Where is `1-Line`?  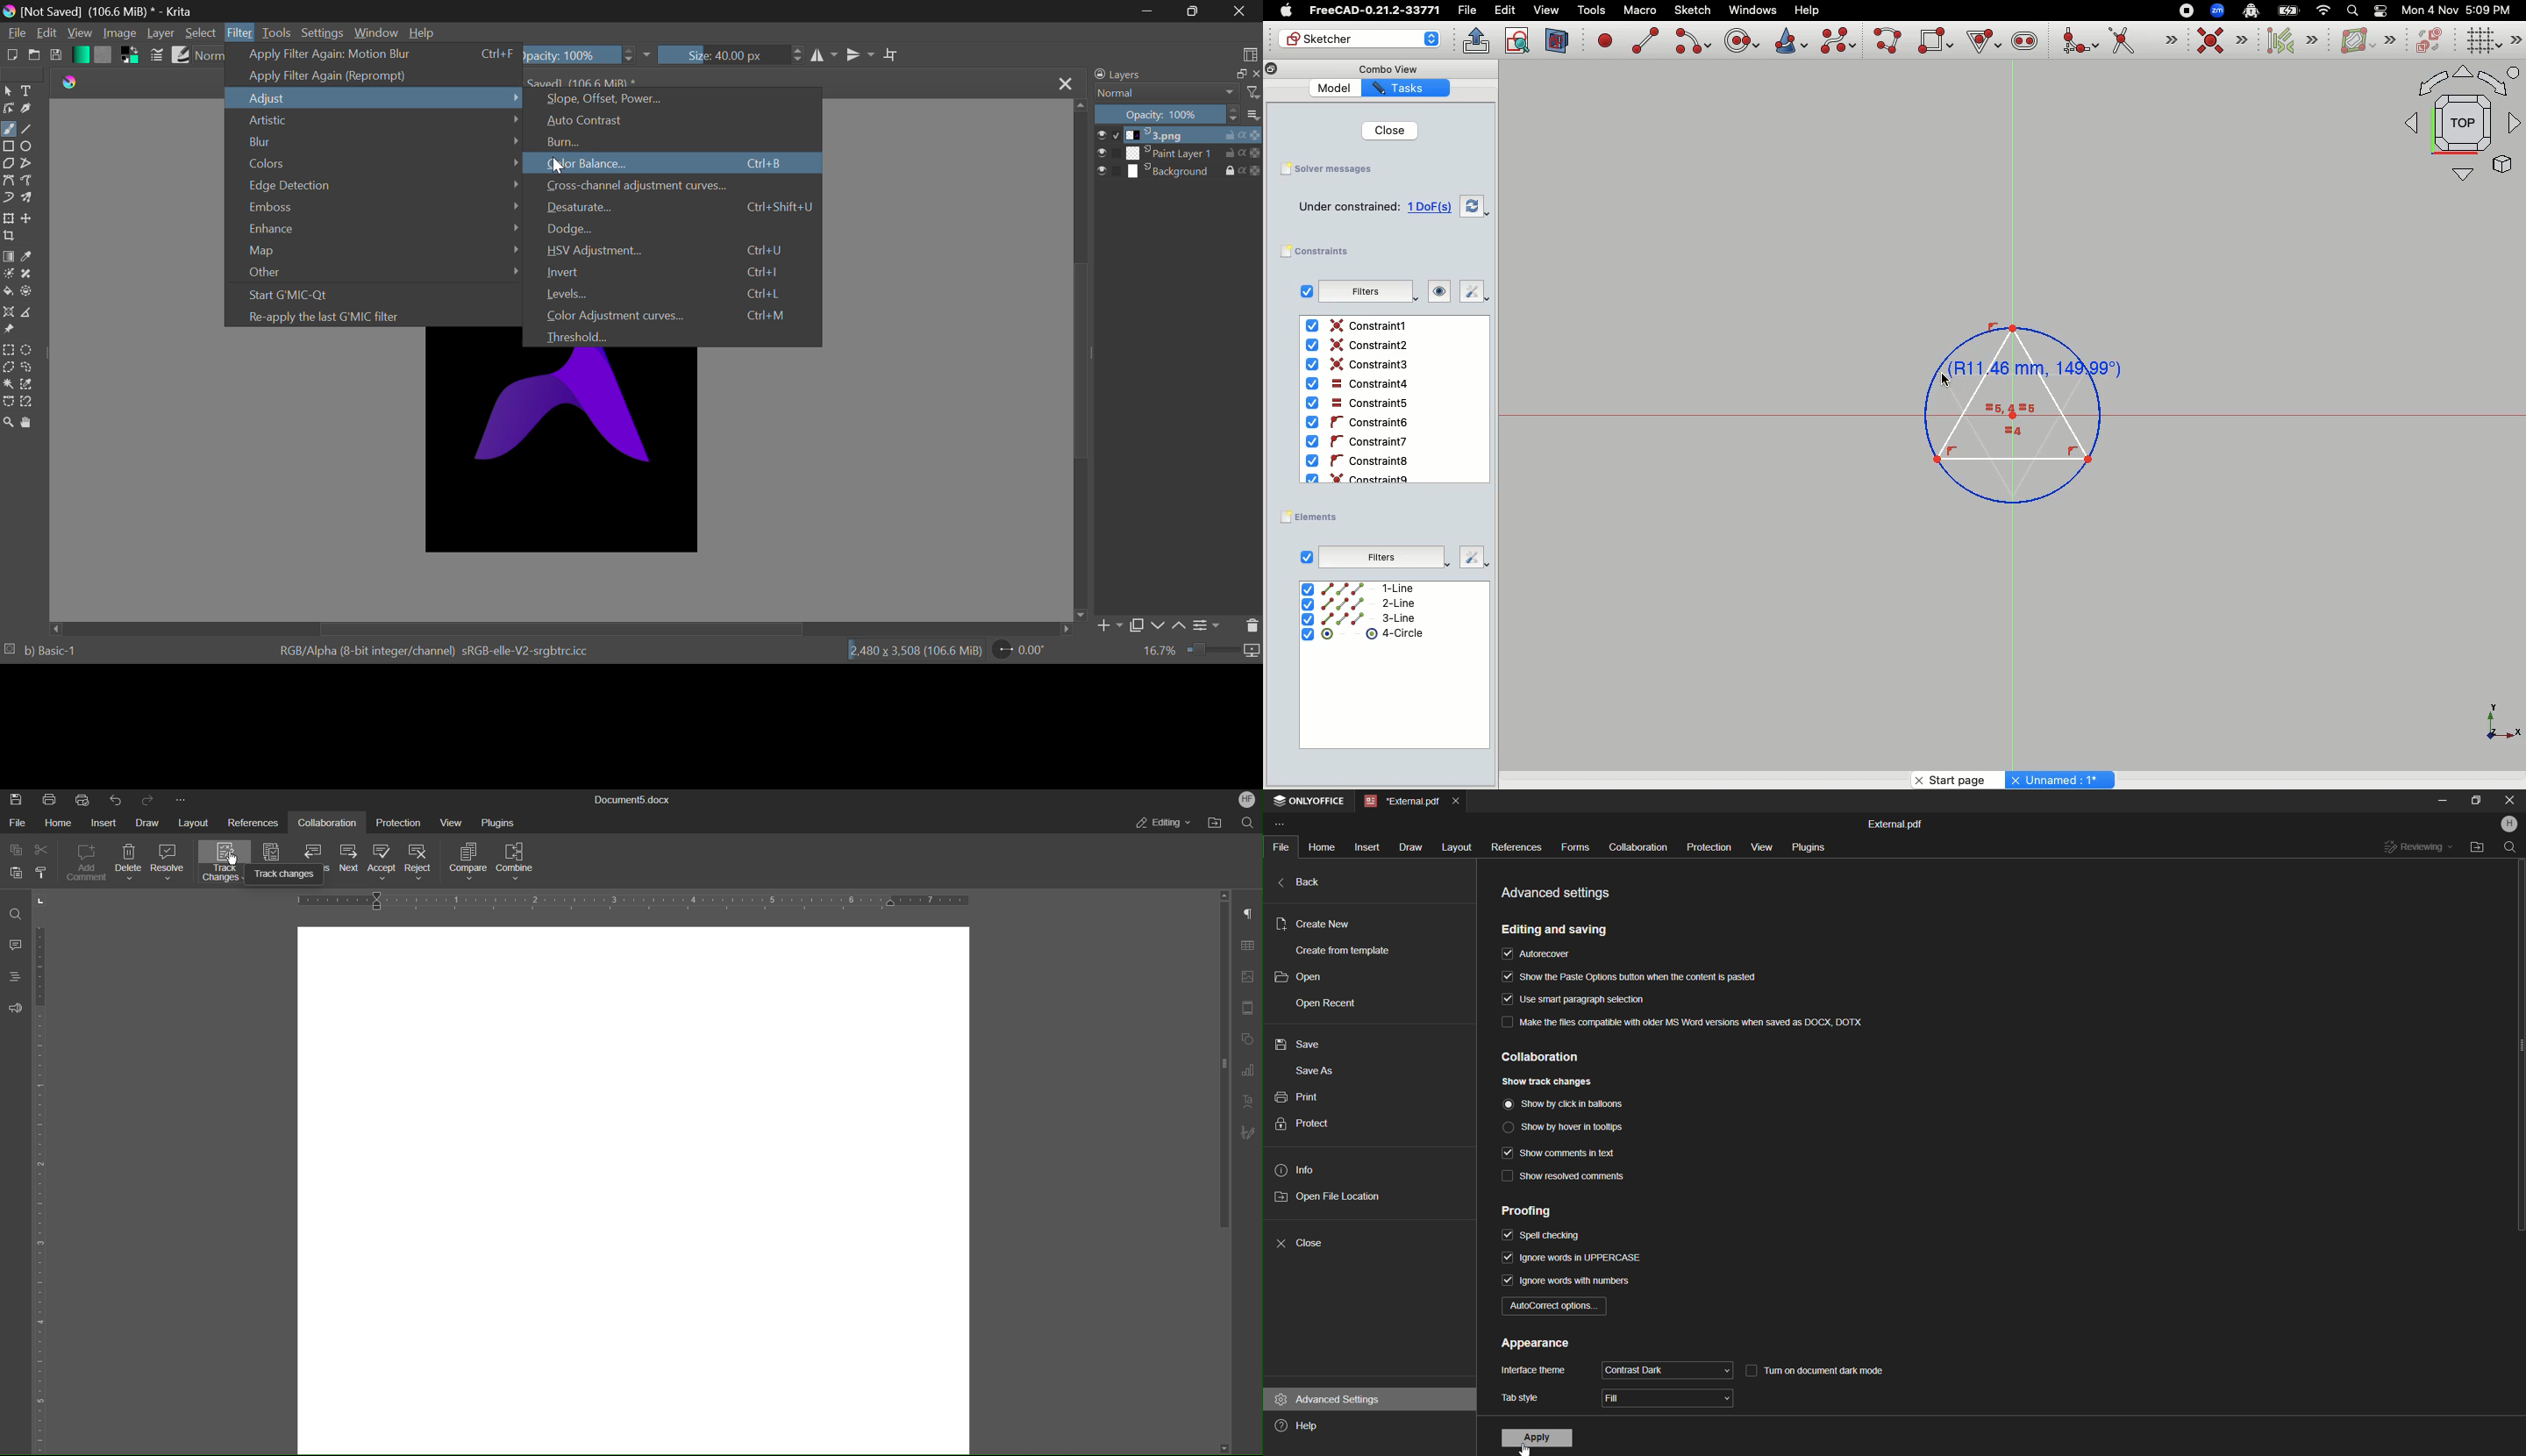
1-Line is located at coordinates (1366, 589).